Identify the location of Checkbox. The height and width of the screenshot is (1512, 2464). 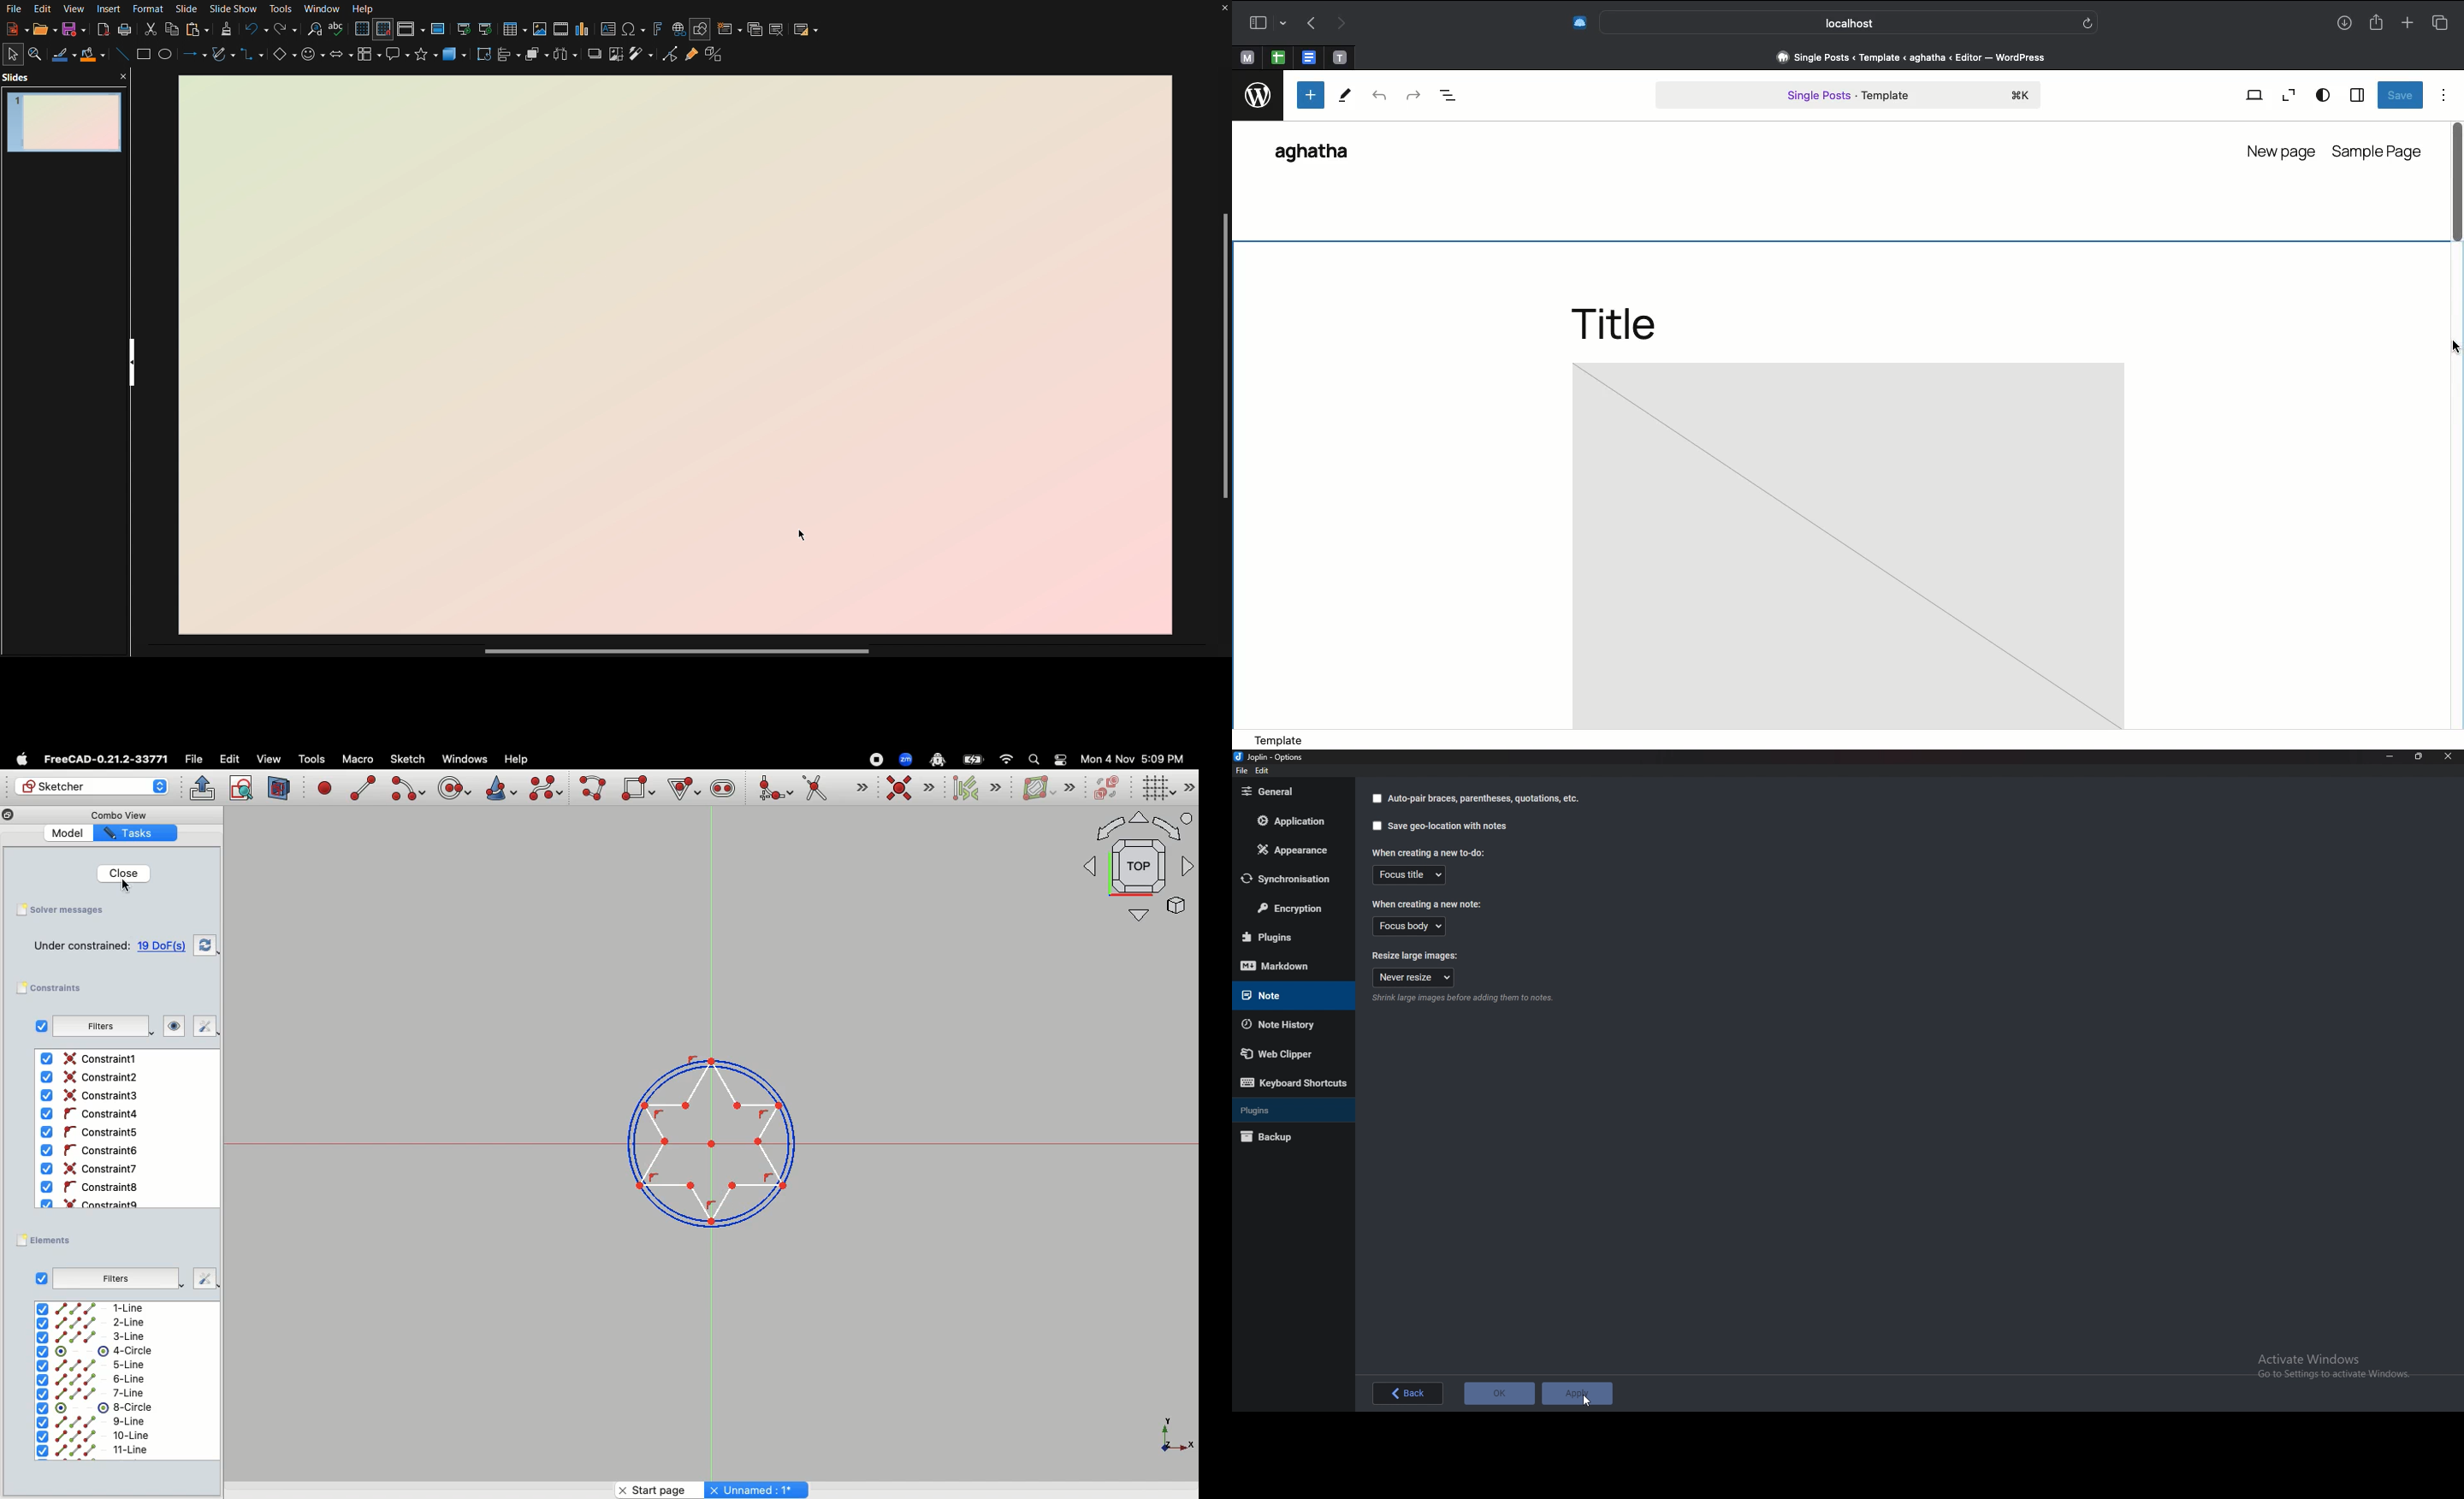
(42, 1277).